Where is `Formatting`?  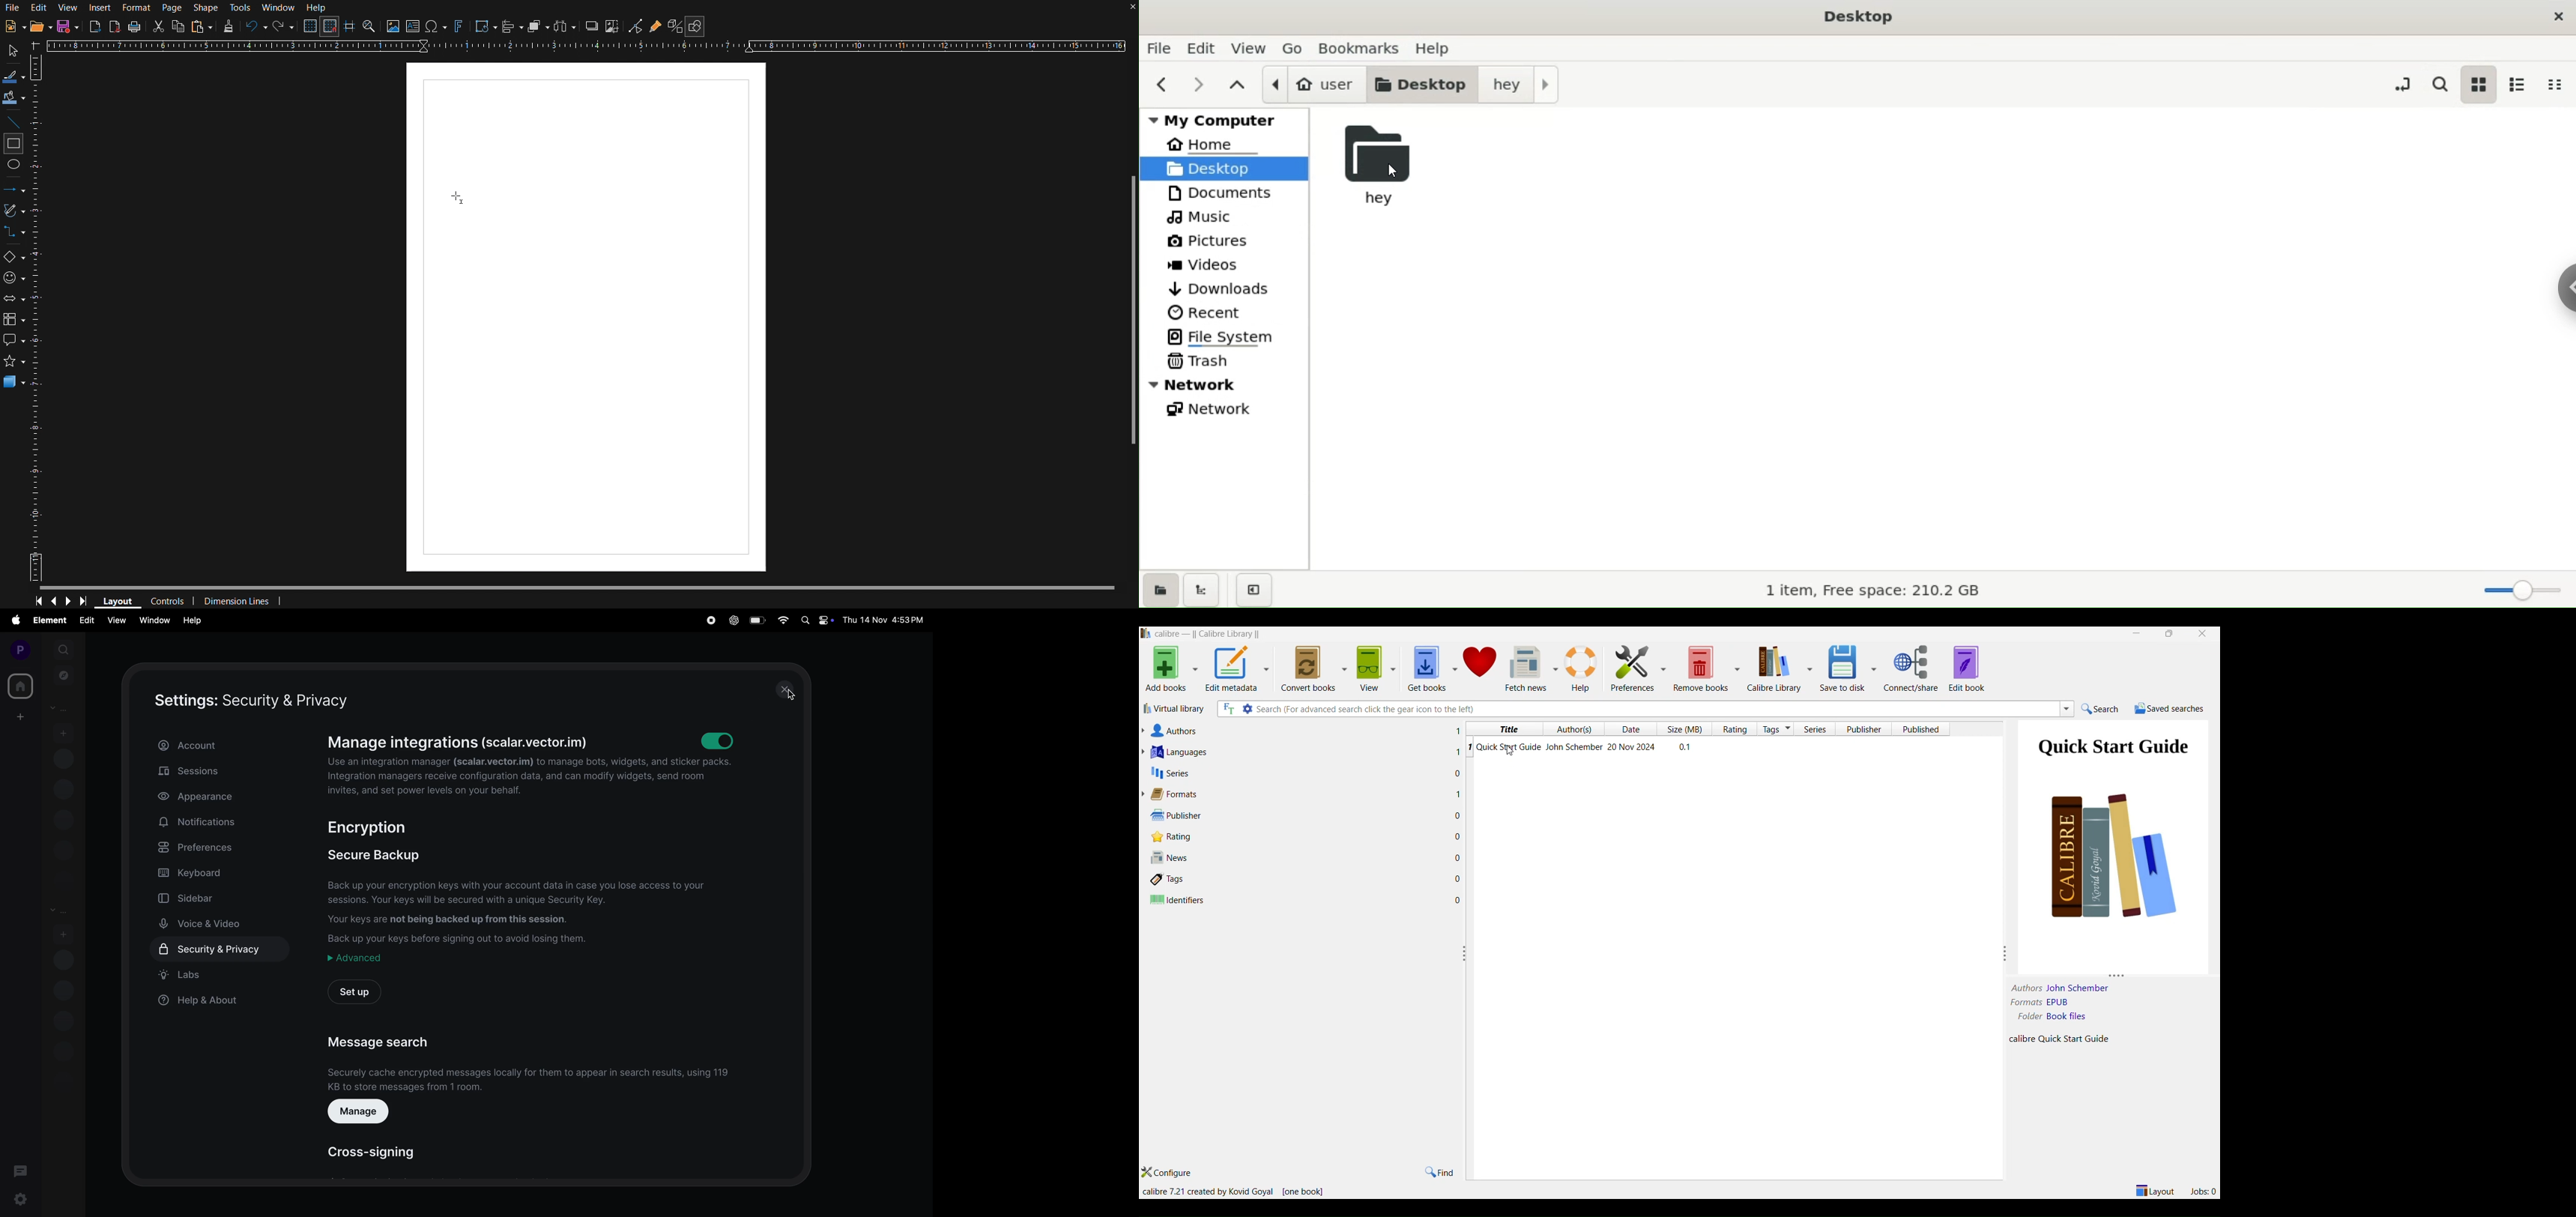 Formatting is located at coordinates (228, 26).